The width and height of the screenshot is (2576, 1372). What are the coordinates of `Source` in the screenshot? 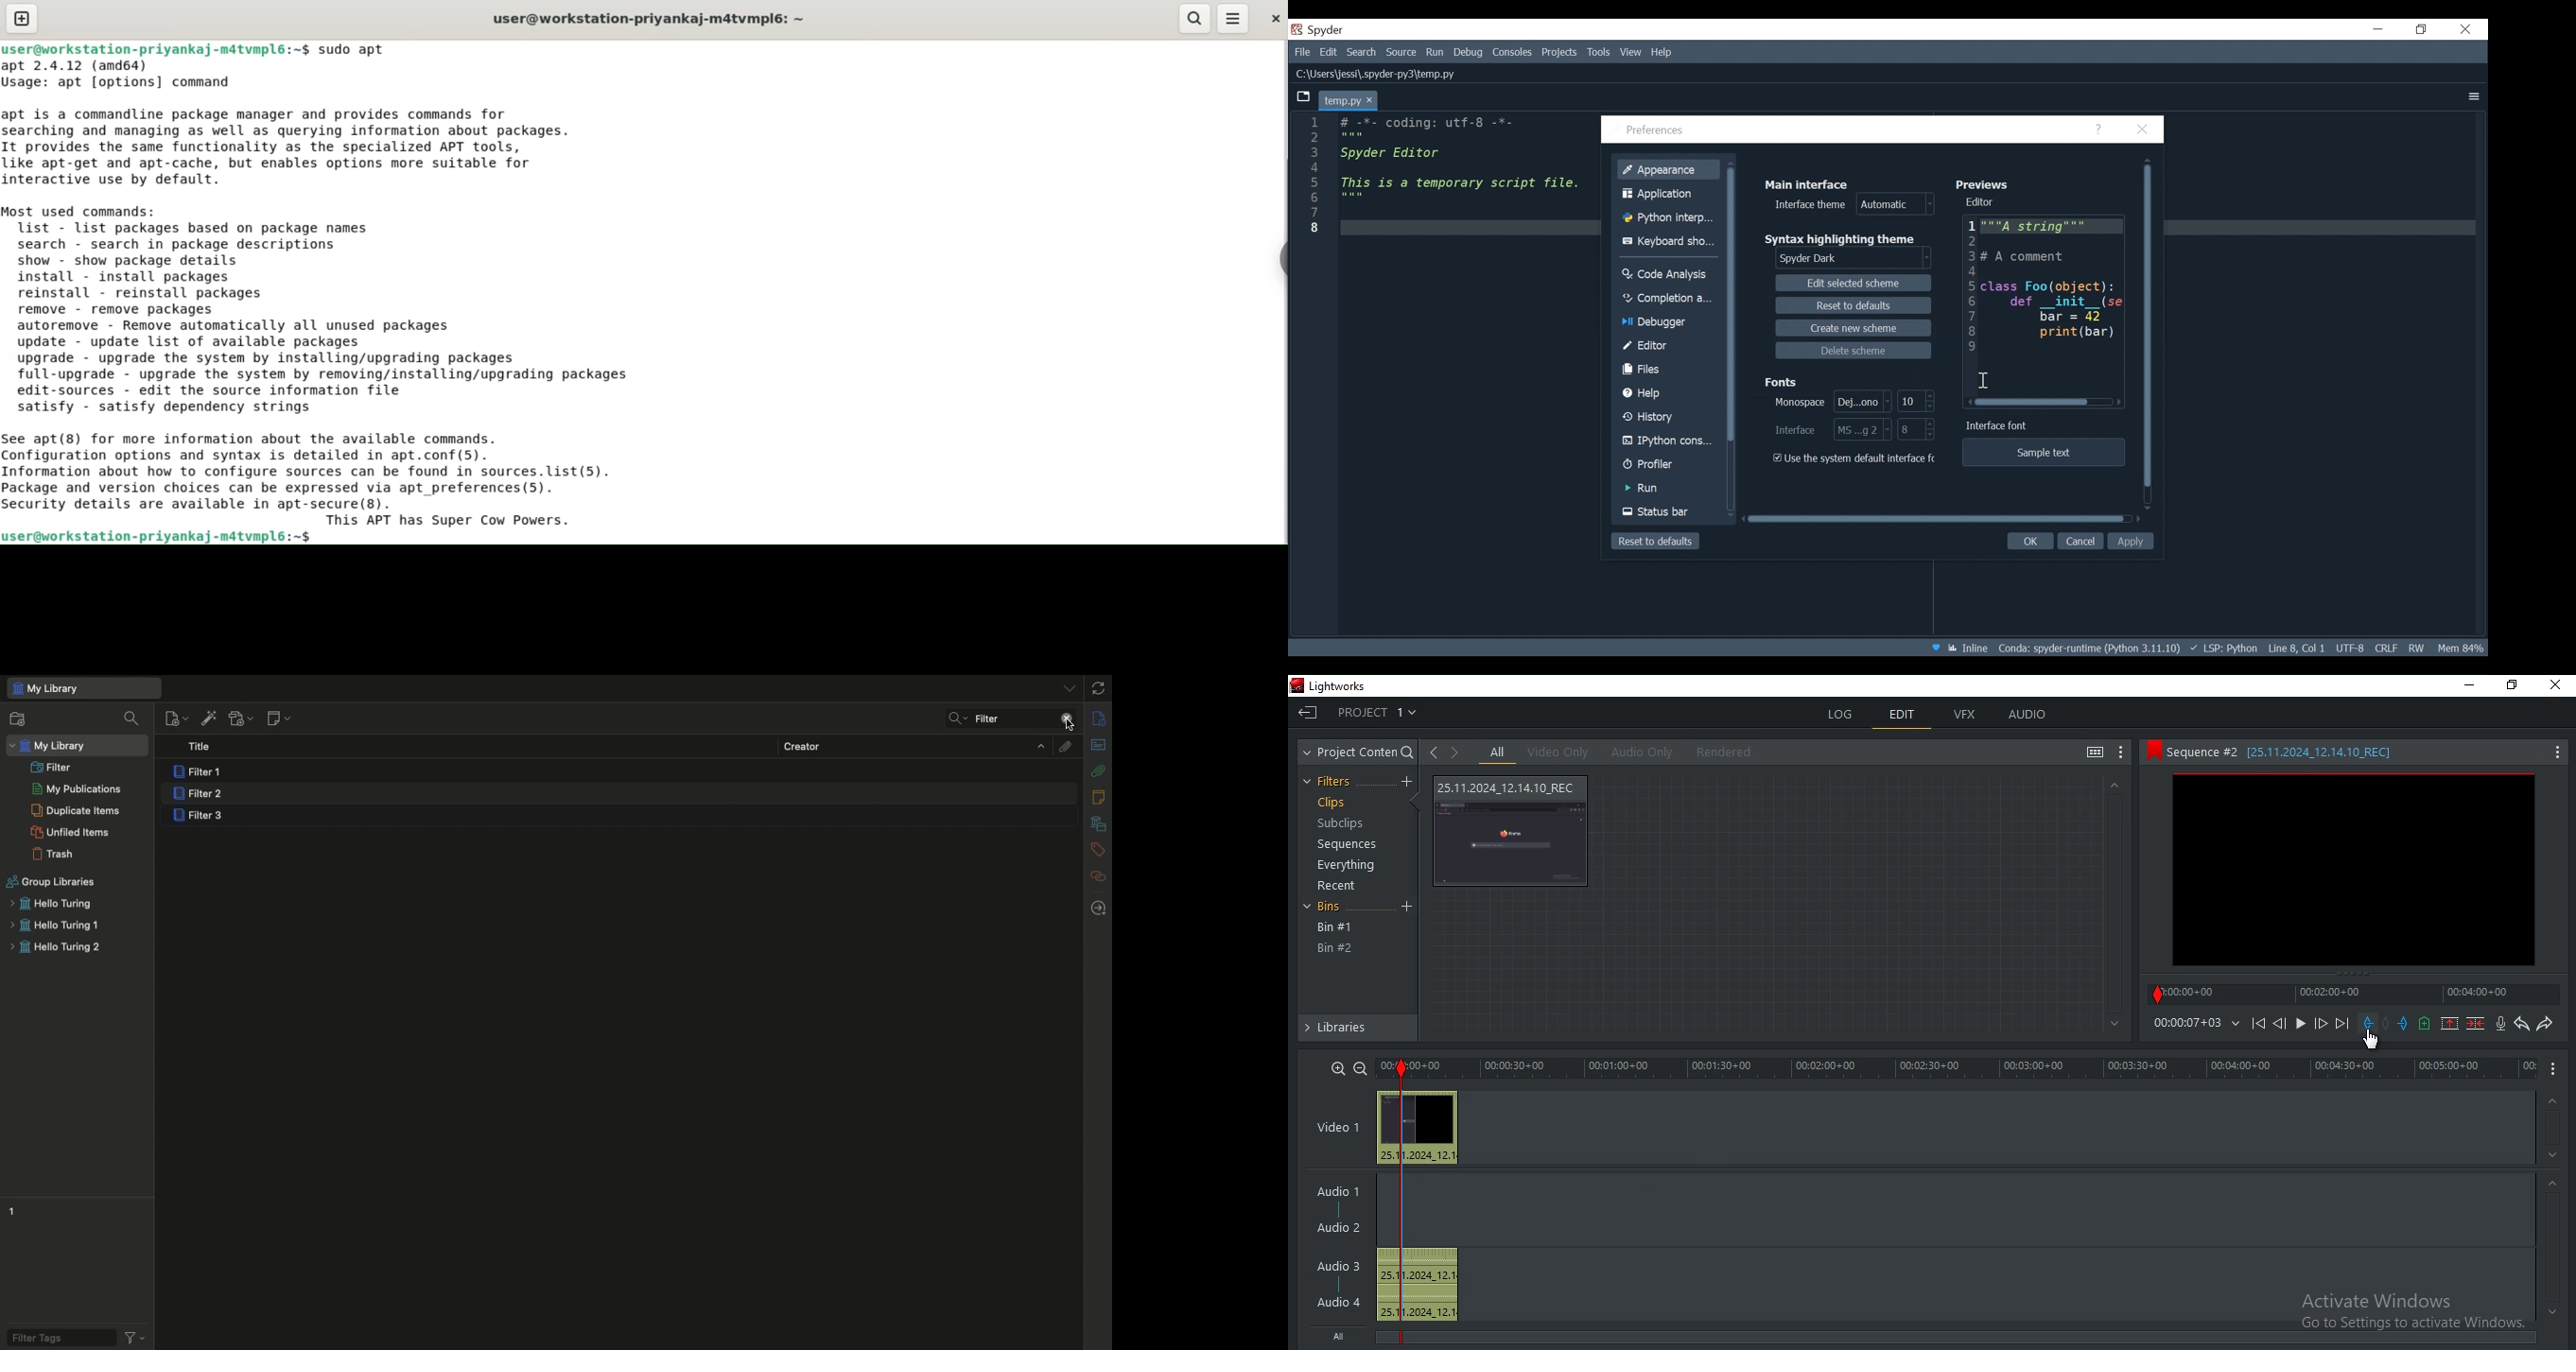 It's located at (1402, 52).